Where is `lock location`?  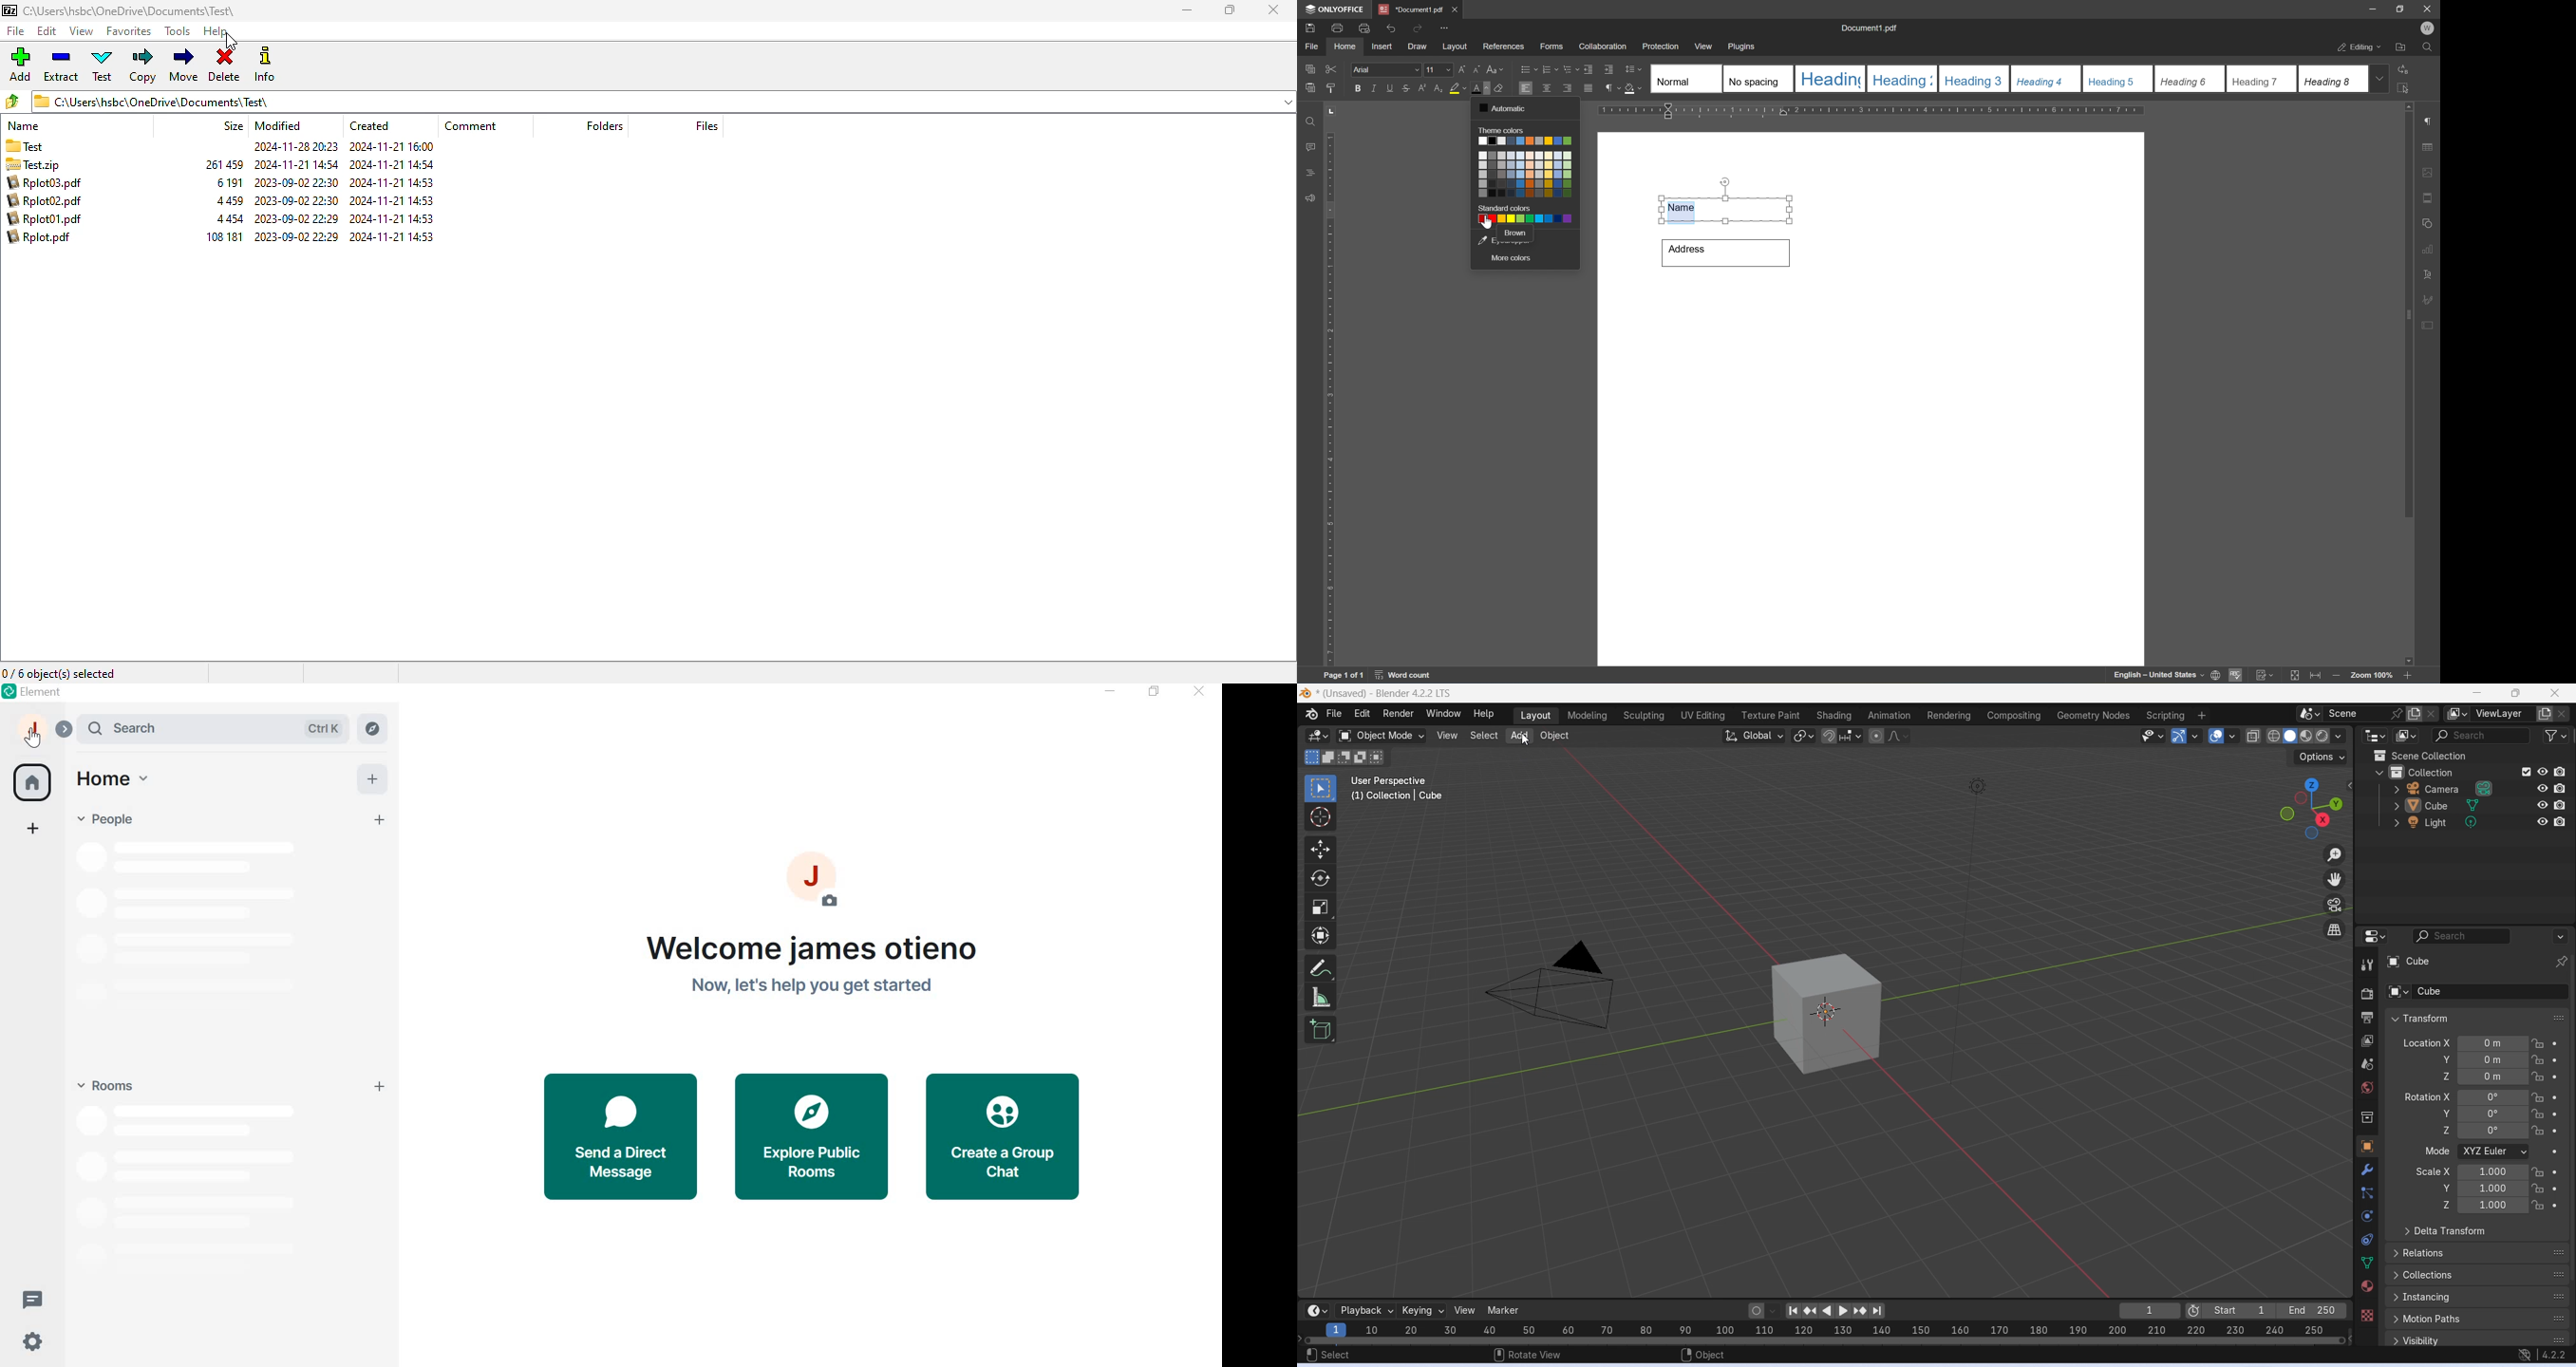 lock location is located at coordinates (2539, 1044).